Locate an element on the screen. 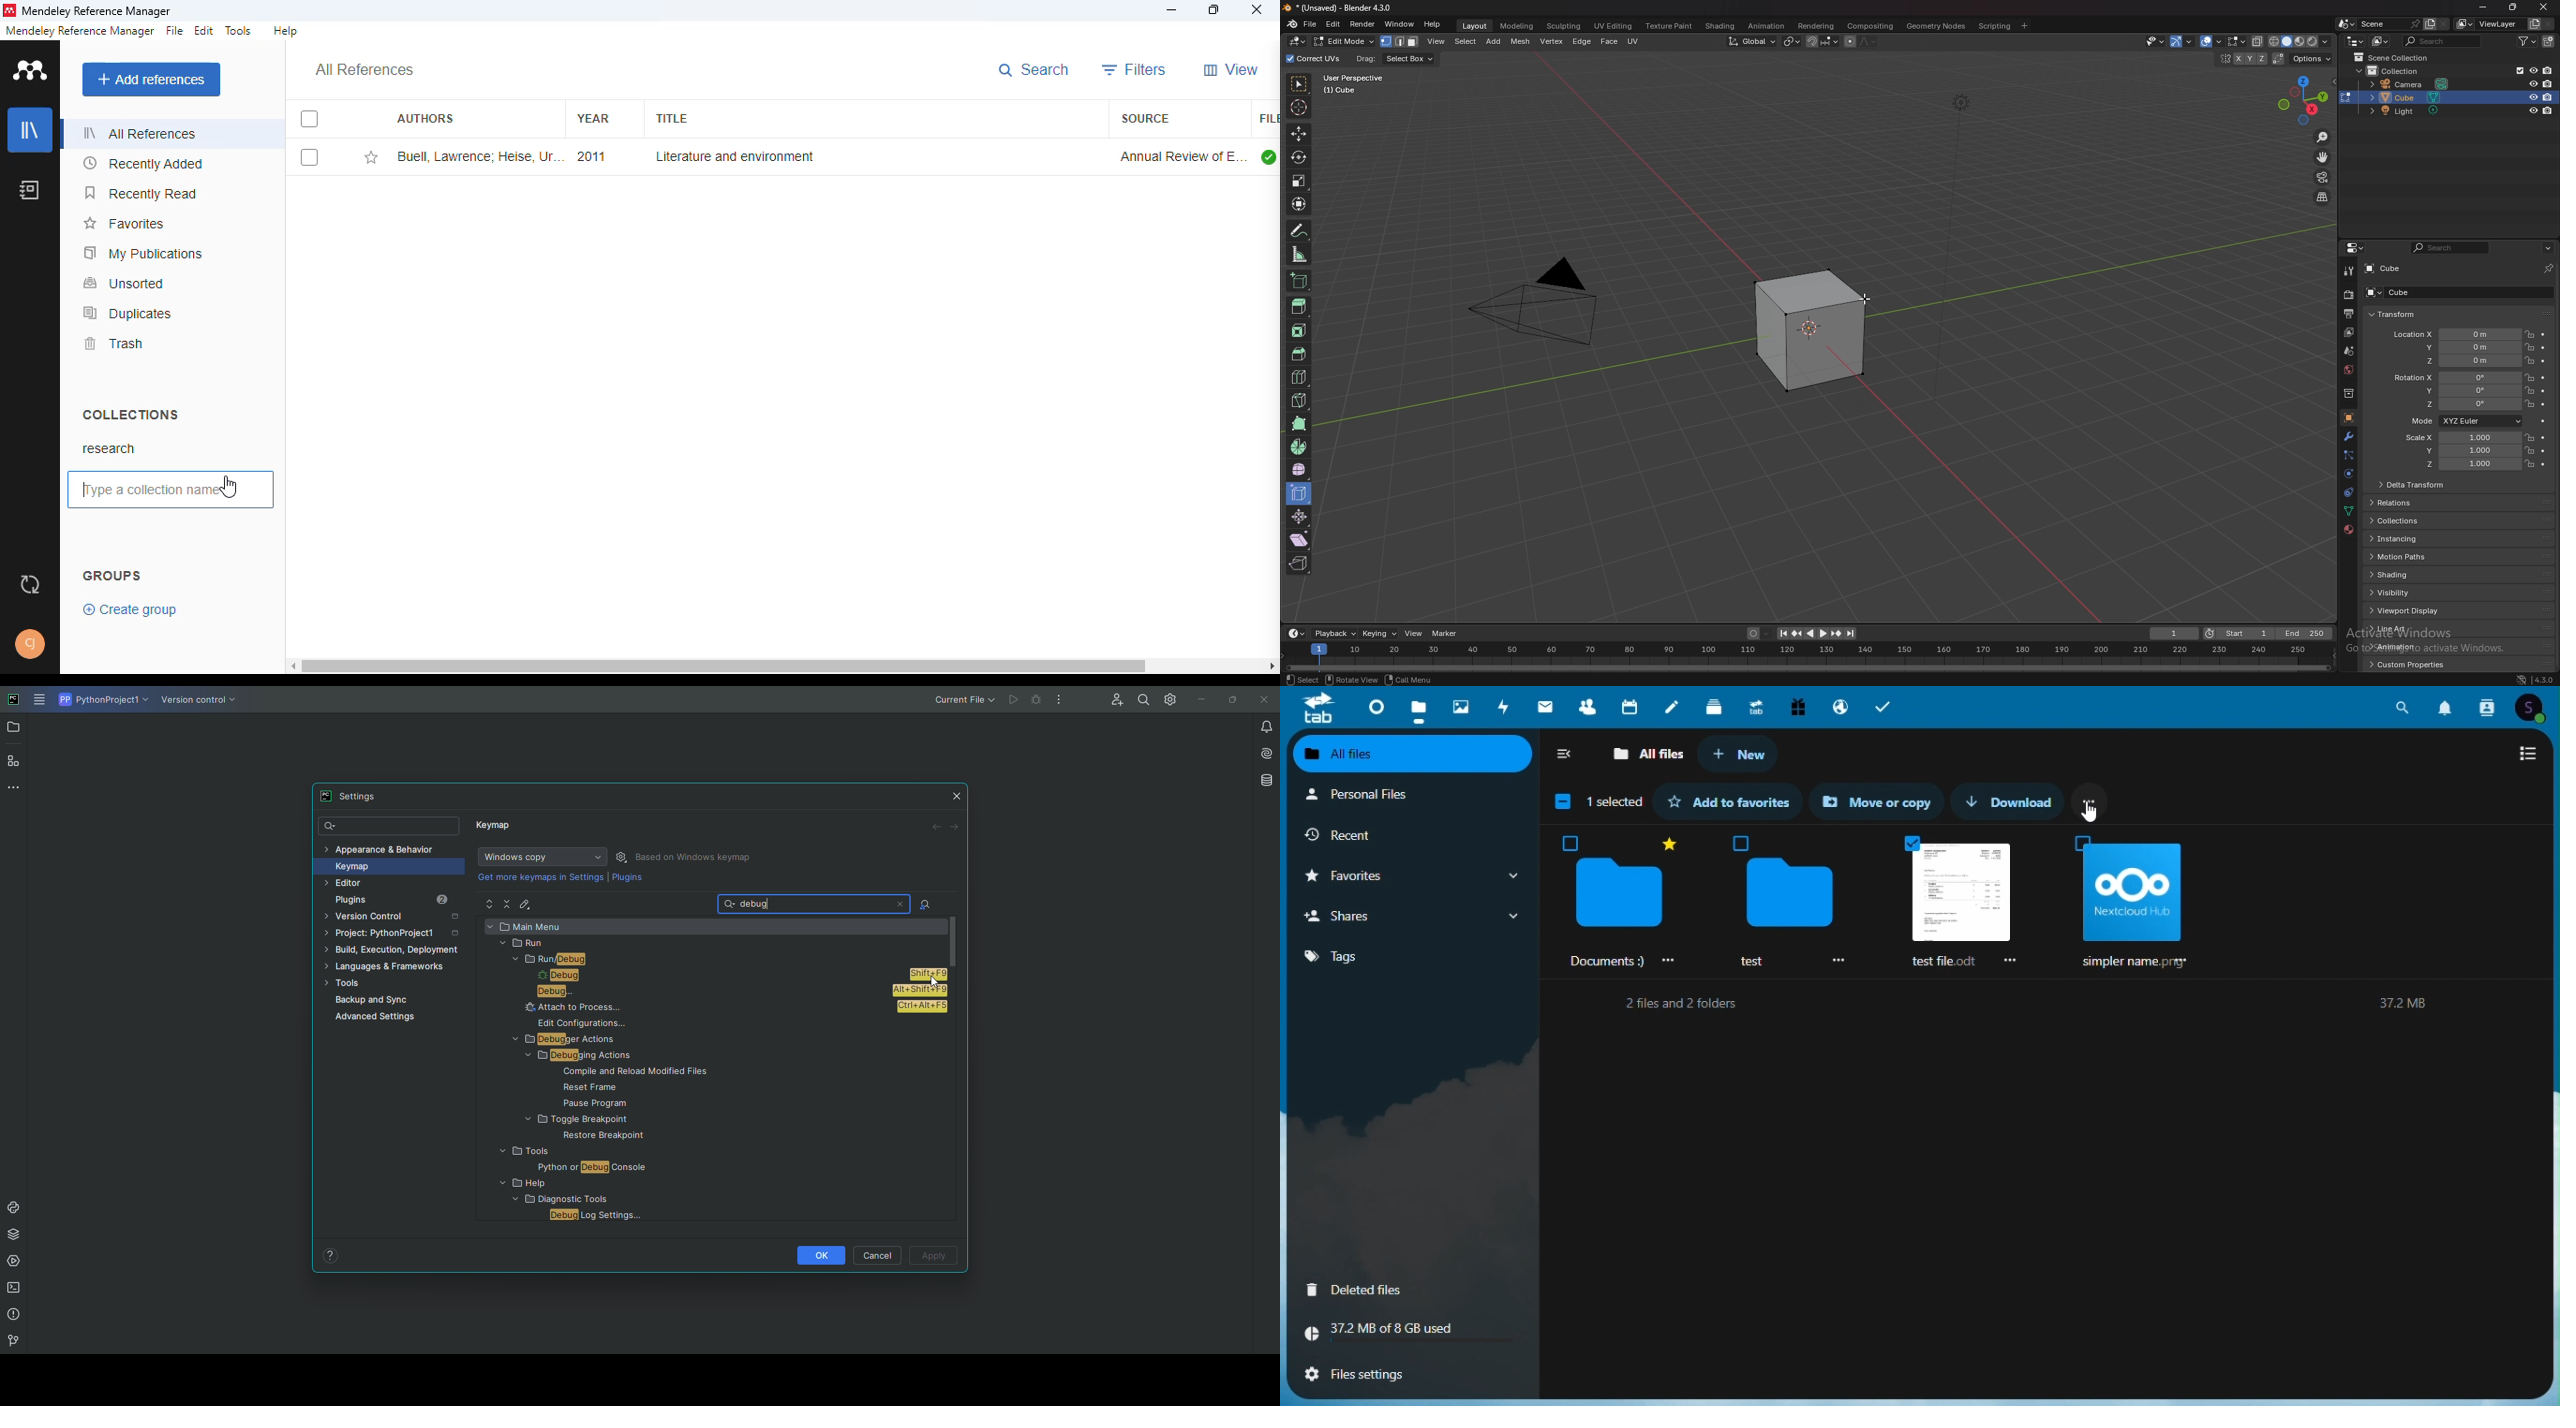  Photos is located at coordinates (1463, 706).